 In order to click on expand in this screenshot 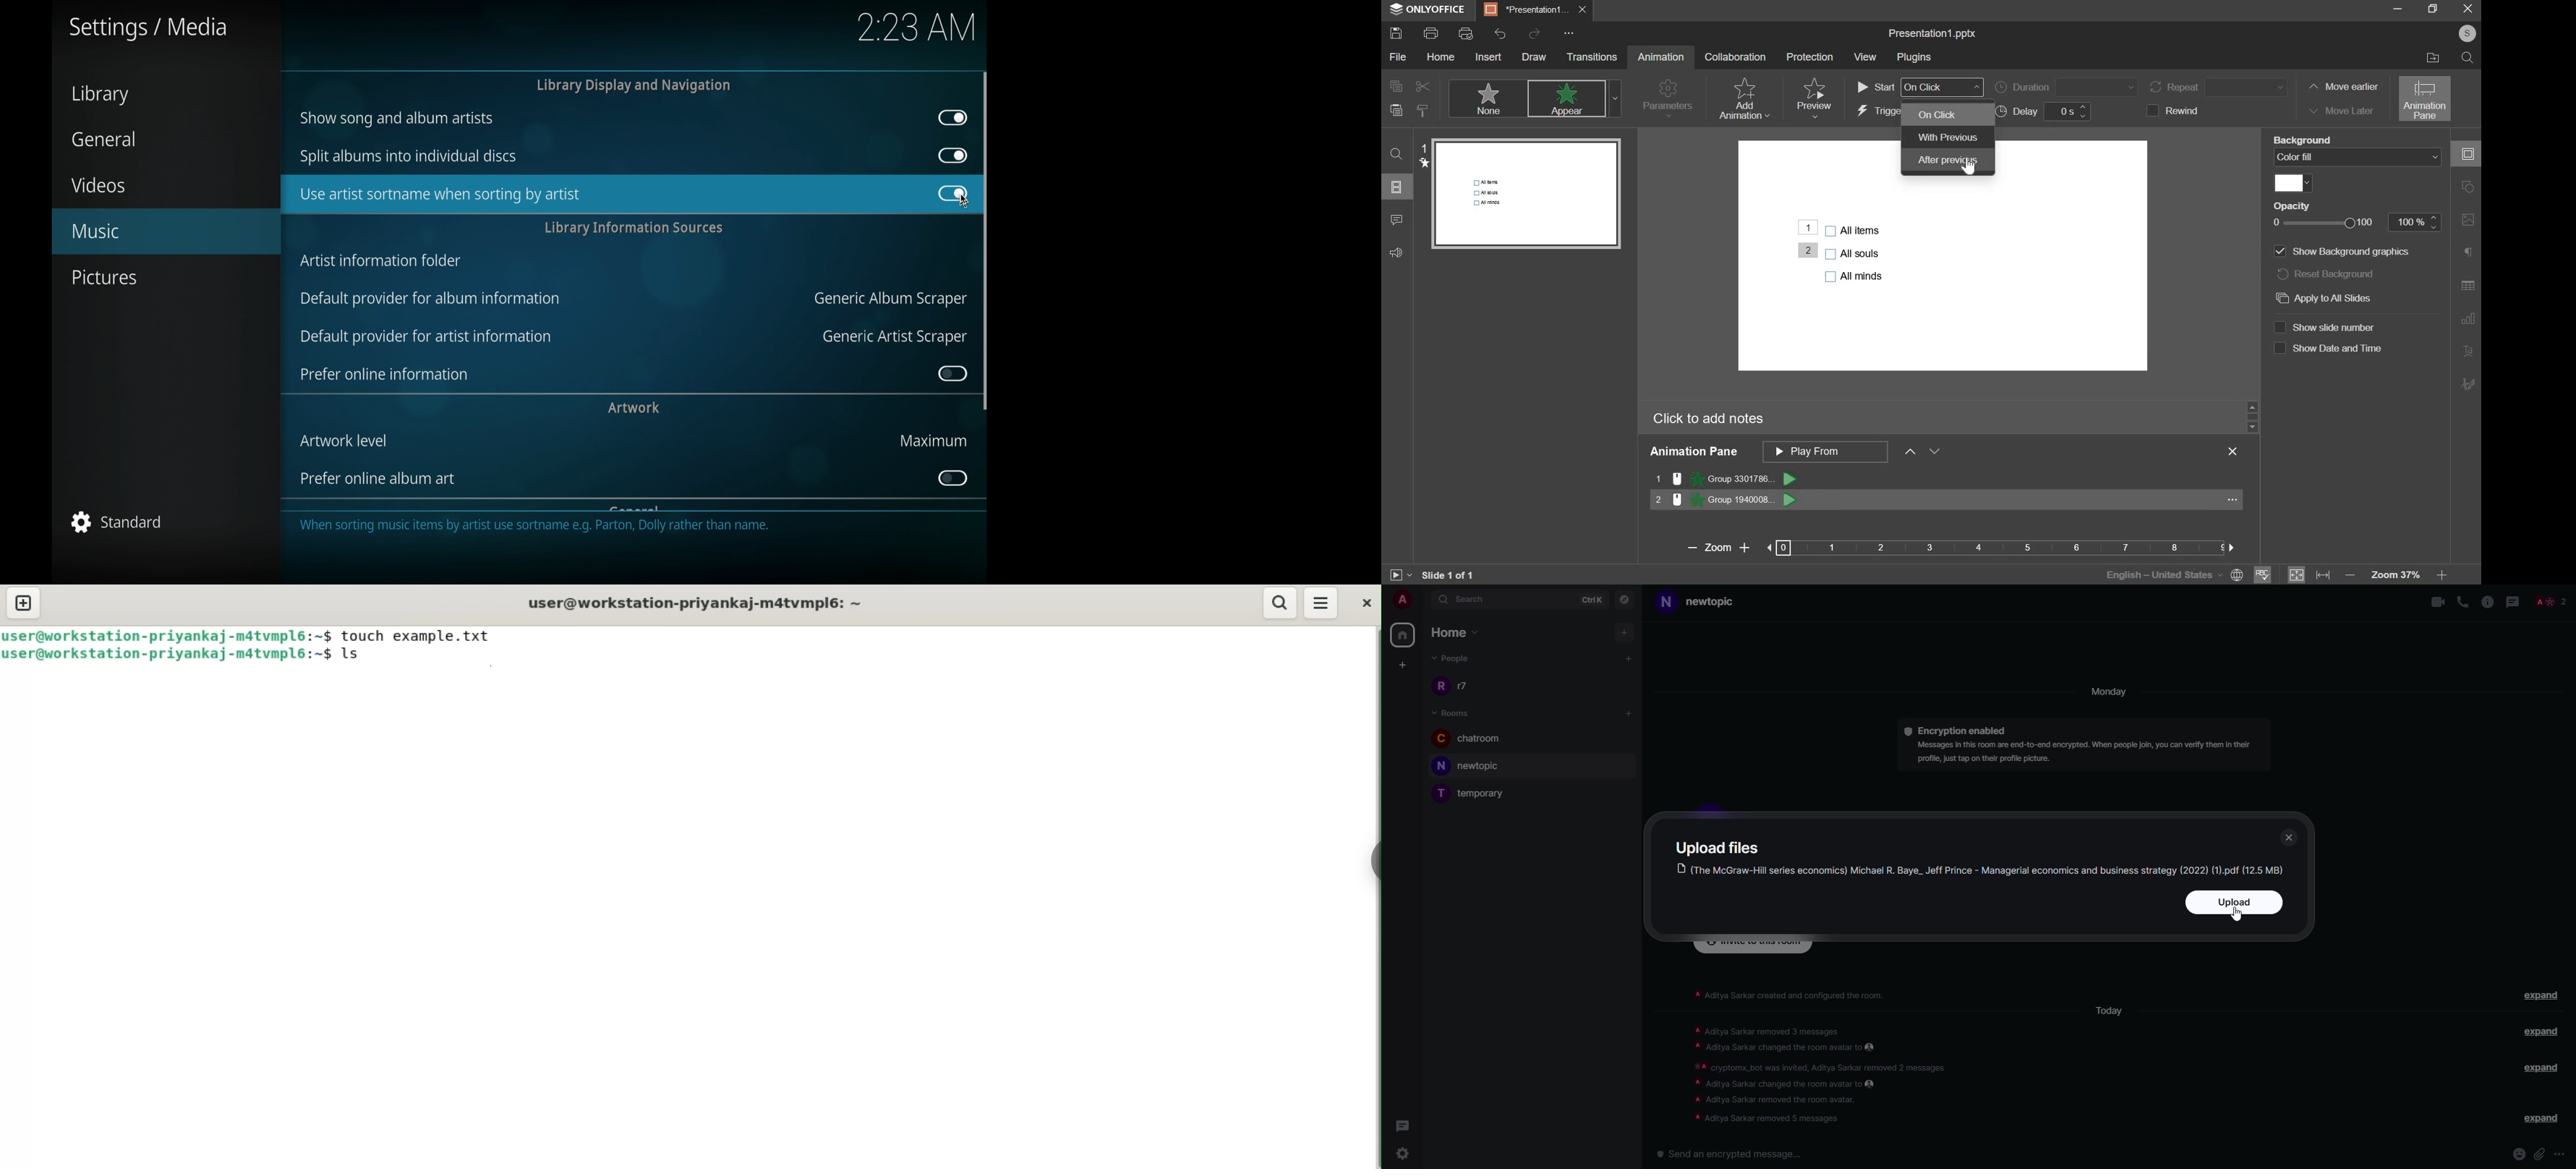, I will do `click(2540, 1068)`.